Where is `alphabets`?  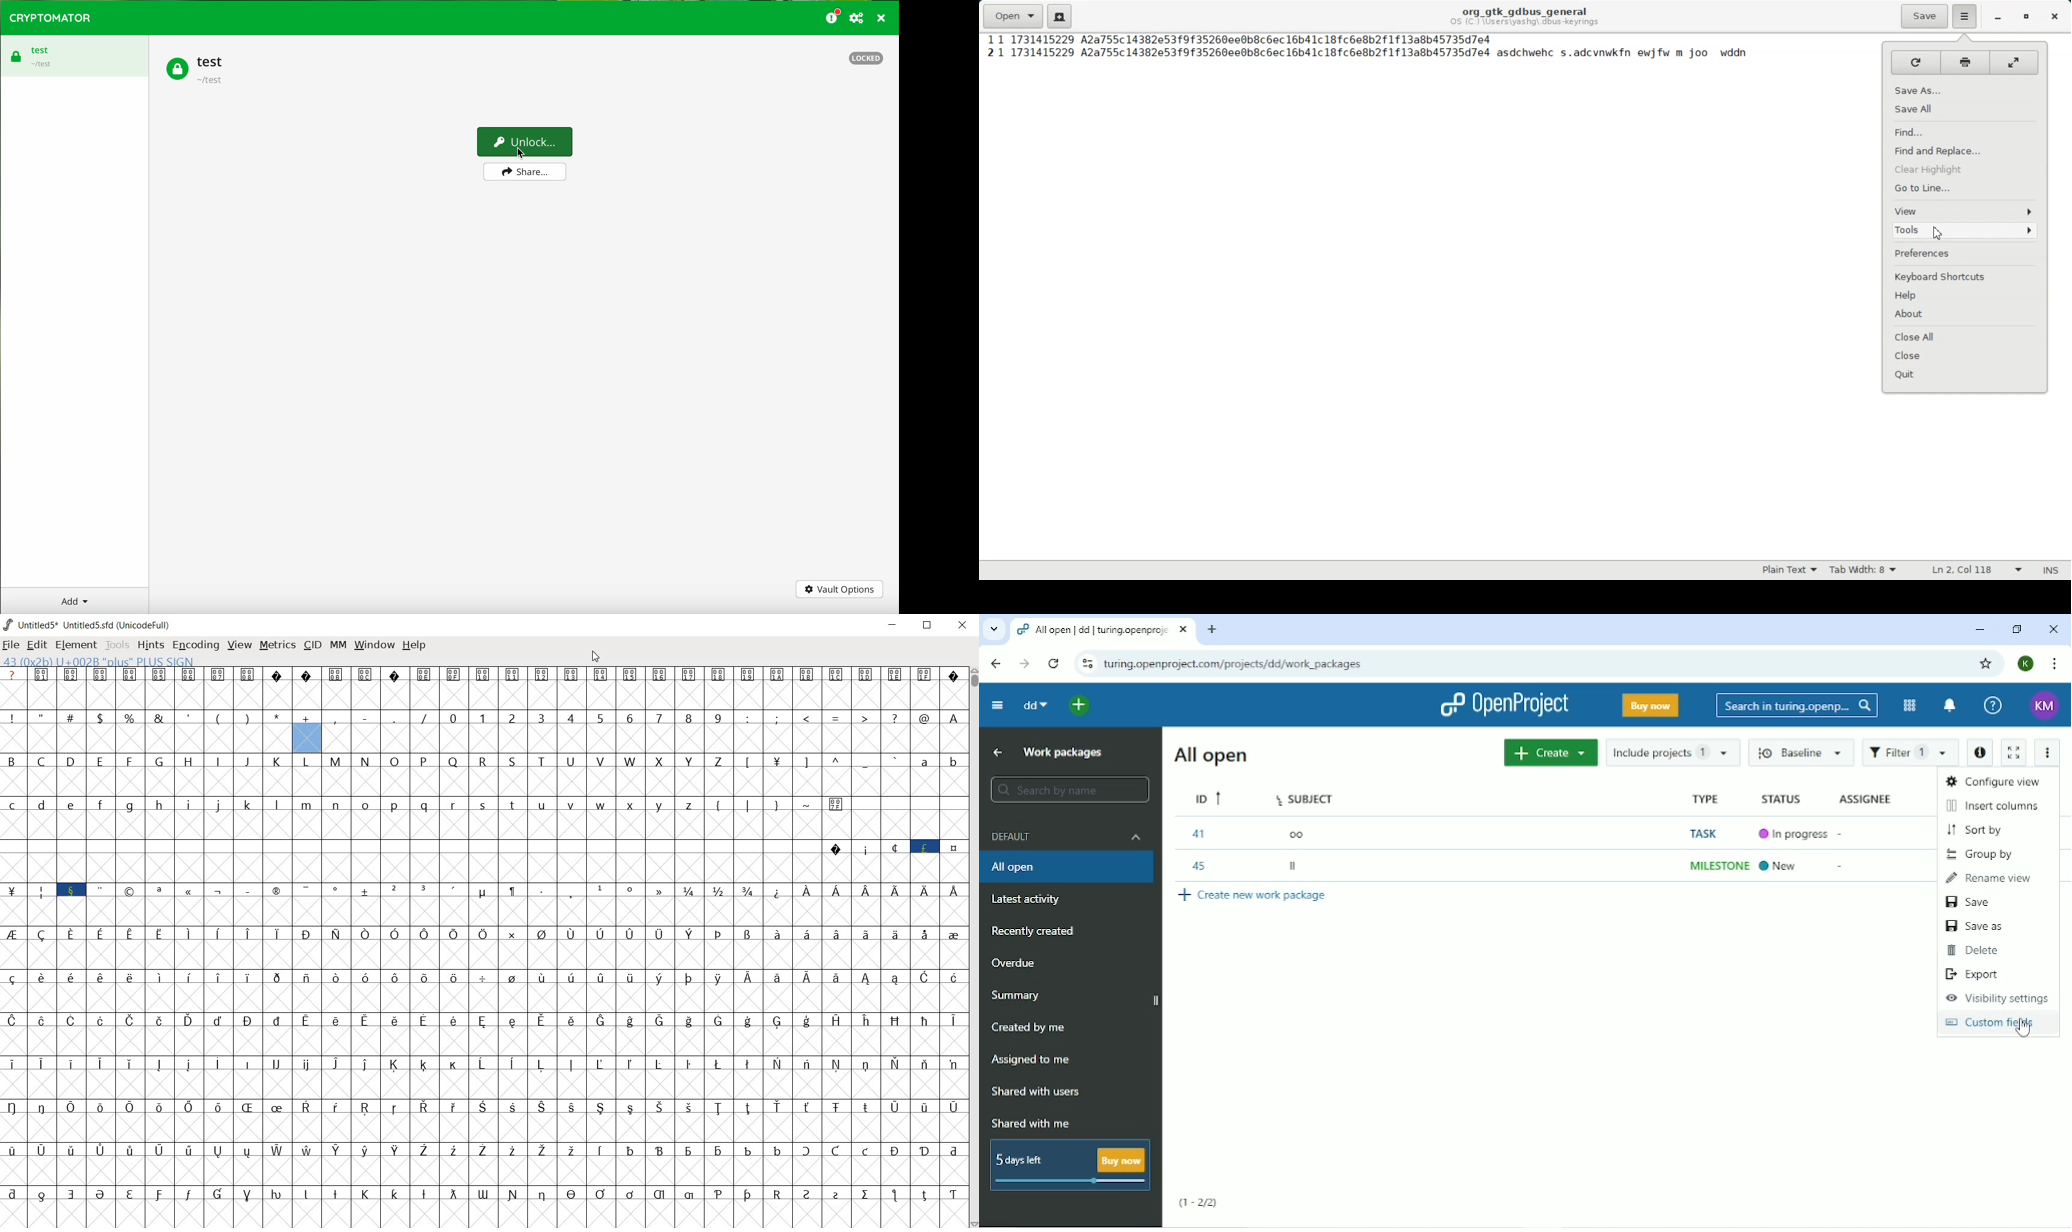 alphabets is located at coordinates (368, 775).